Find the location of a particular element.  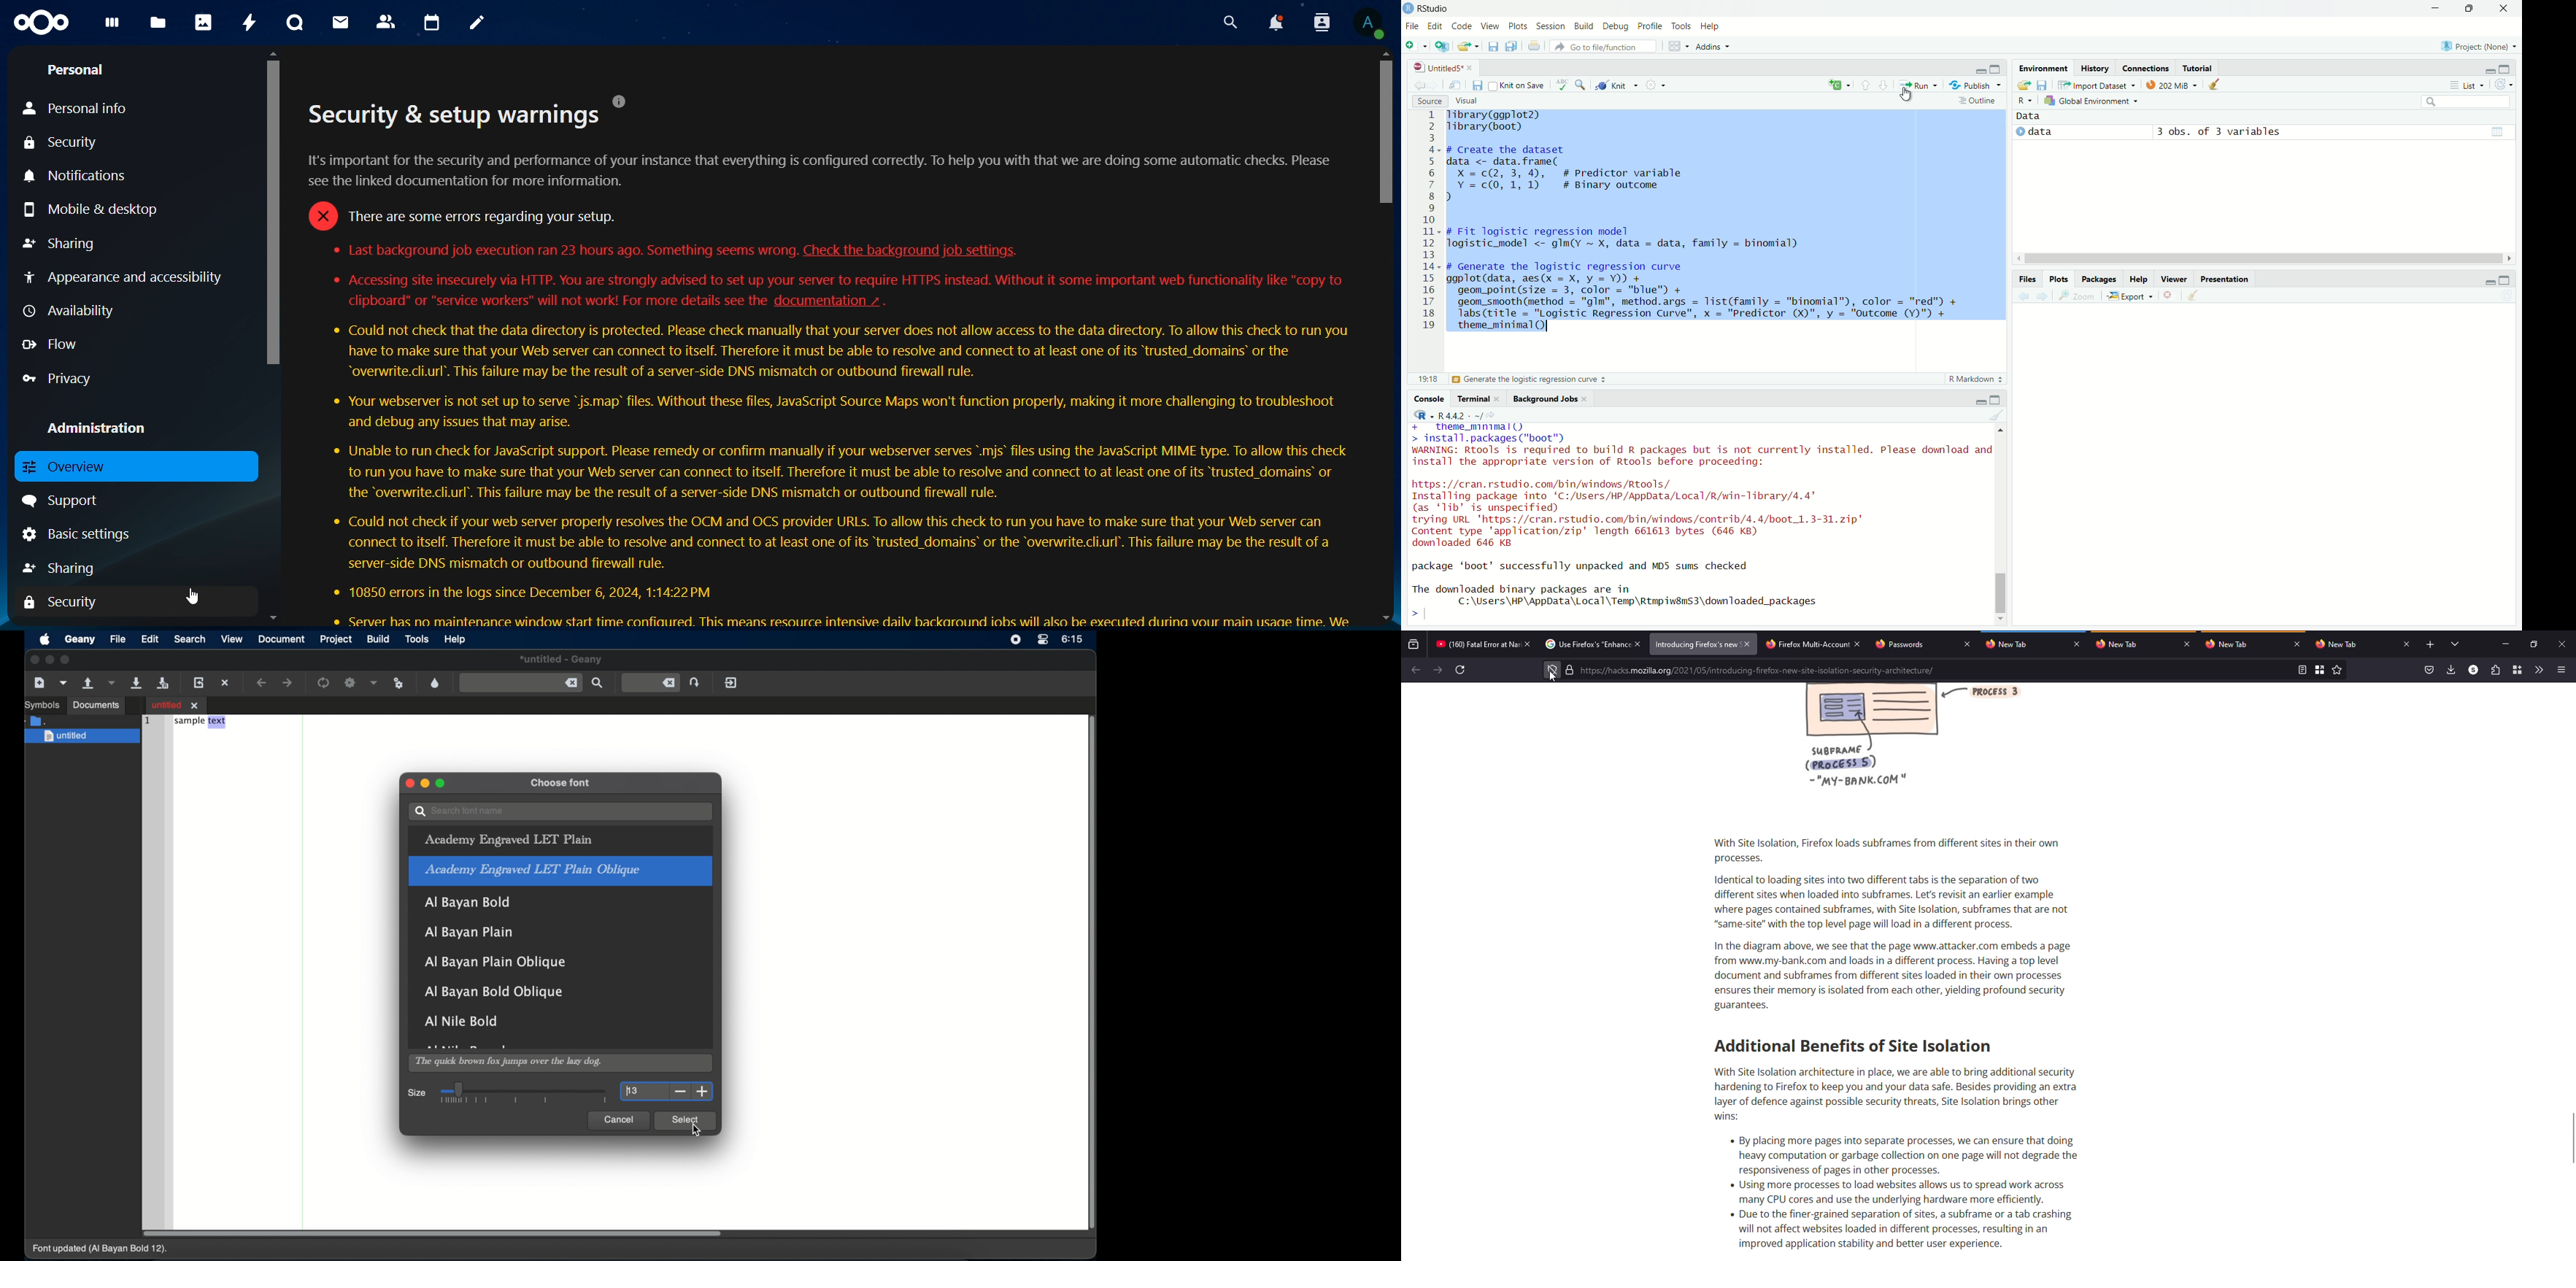

close is located at coordinates (1528, 644).